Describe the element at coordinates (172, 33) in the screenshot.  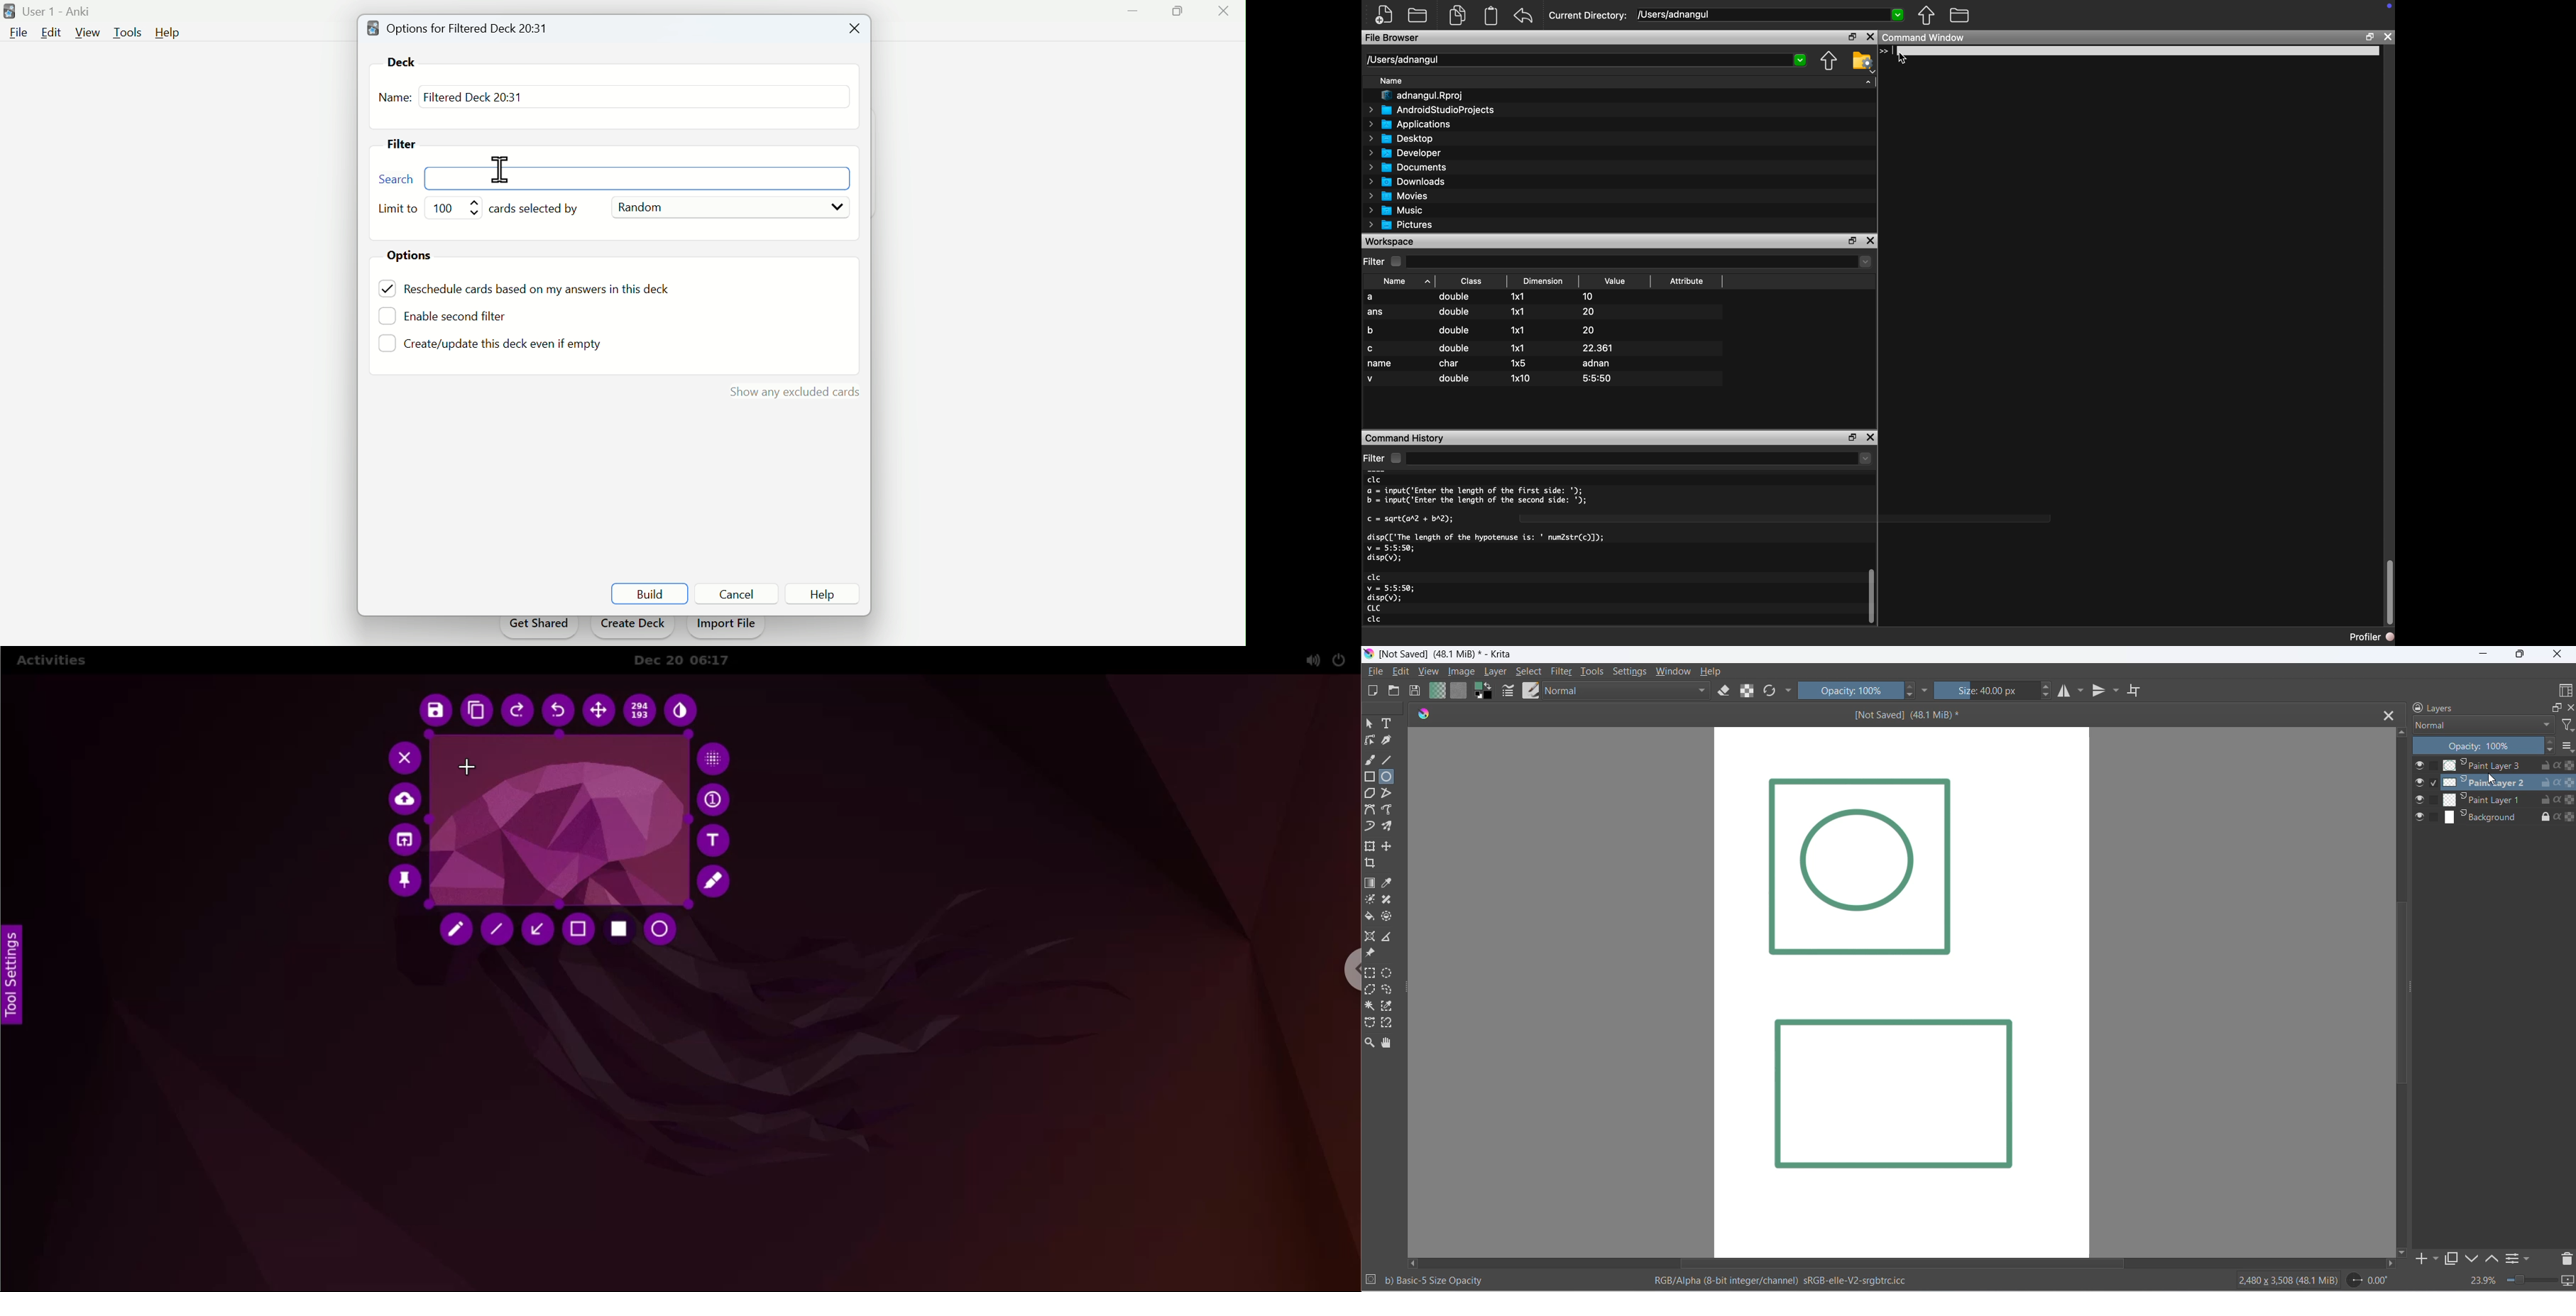
I see `Help` at that location.